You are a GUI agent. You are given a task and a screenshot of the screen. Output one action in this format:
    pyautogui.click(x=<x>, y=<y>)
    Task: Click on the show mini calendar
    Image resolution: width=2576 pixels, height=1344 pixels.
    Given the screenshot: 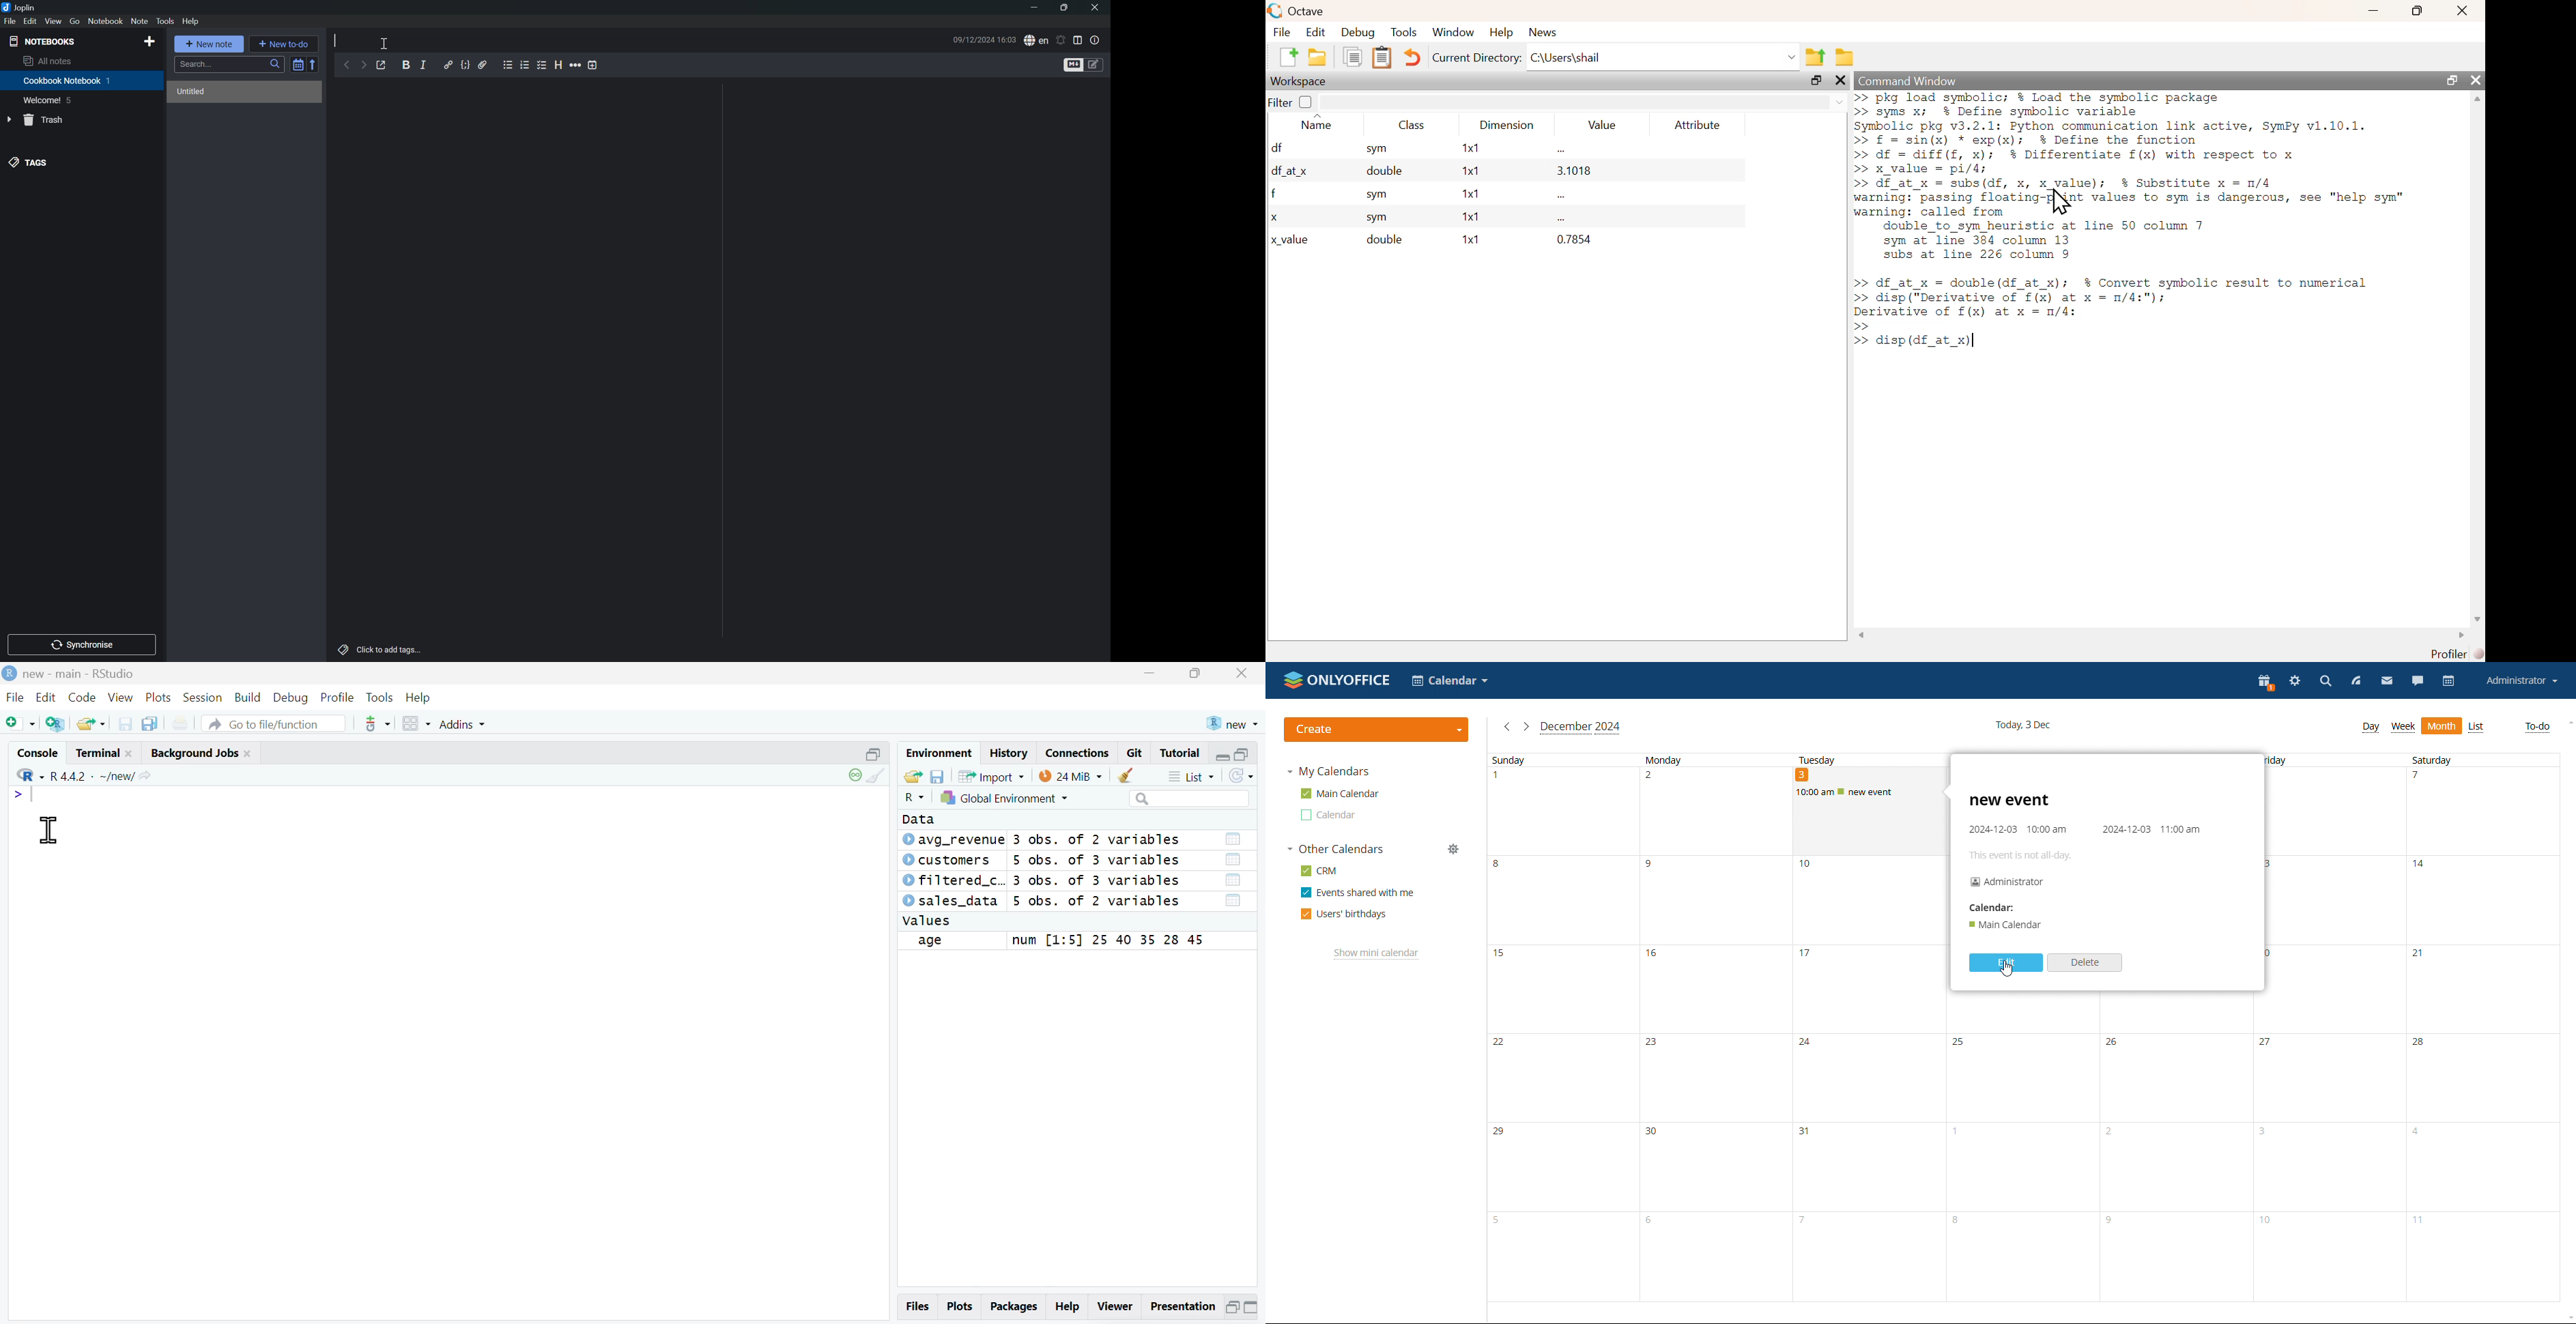 What is the action you would take?
    pyautogui.click(x=1377, y=954)
    